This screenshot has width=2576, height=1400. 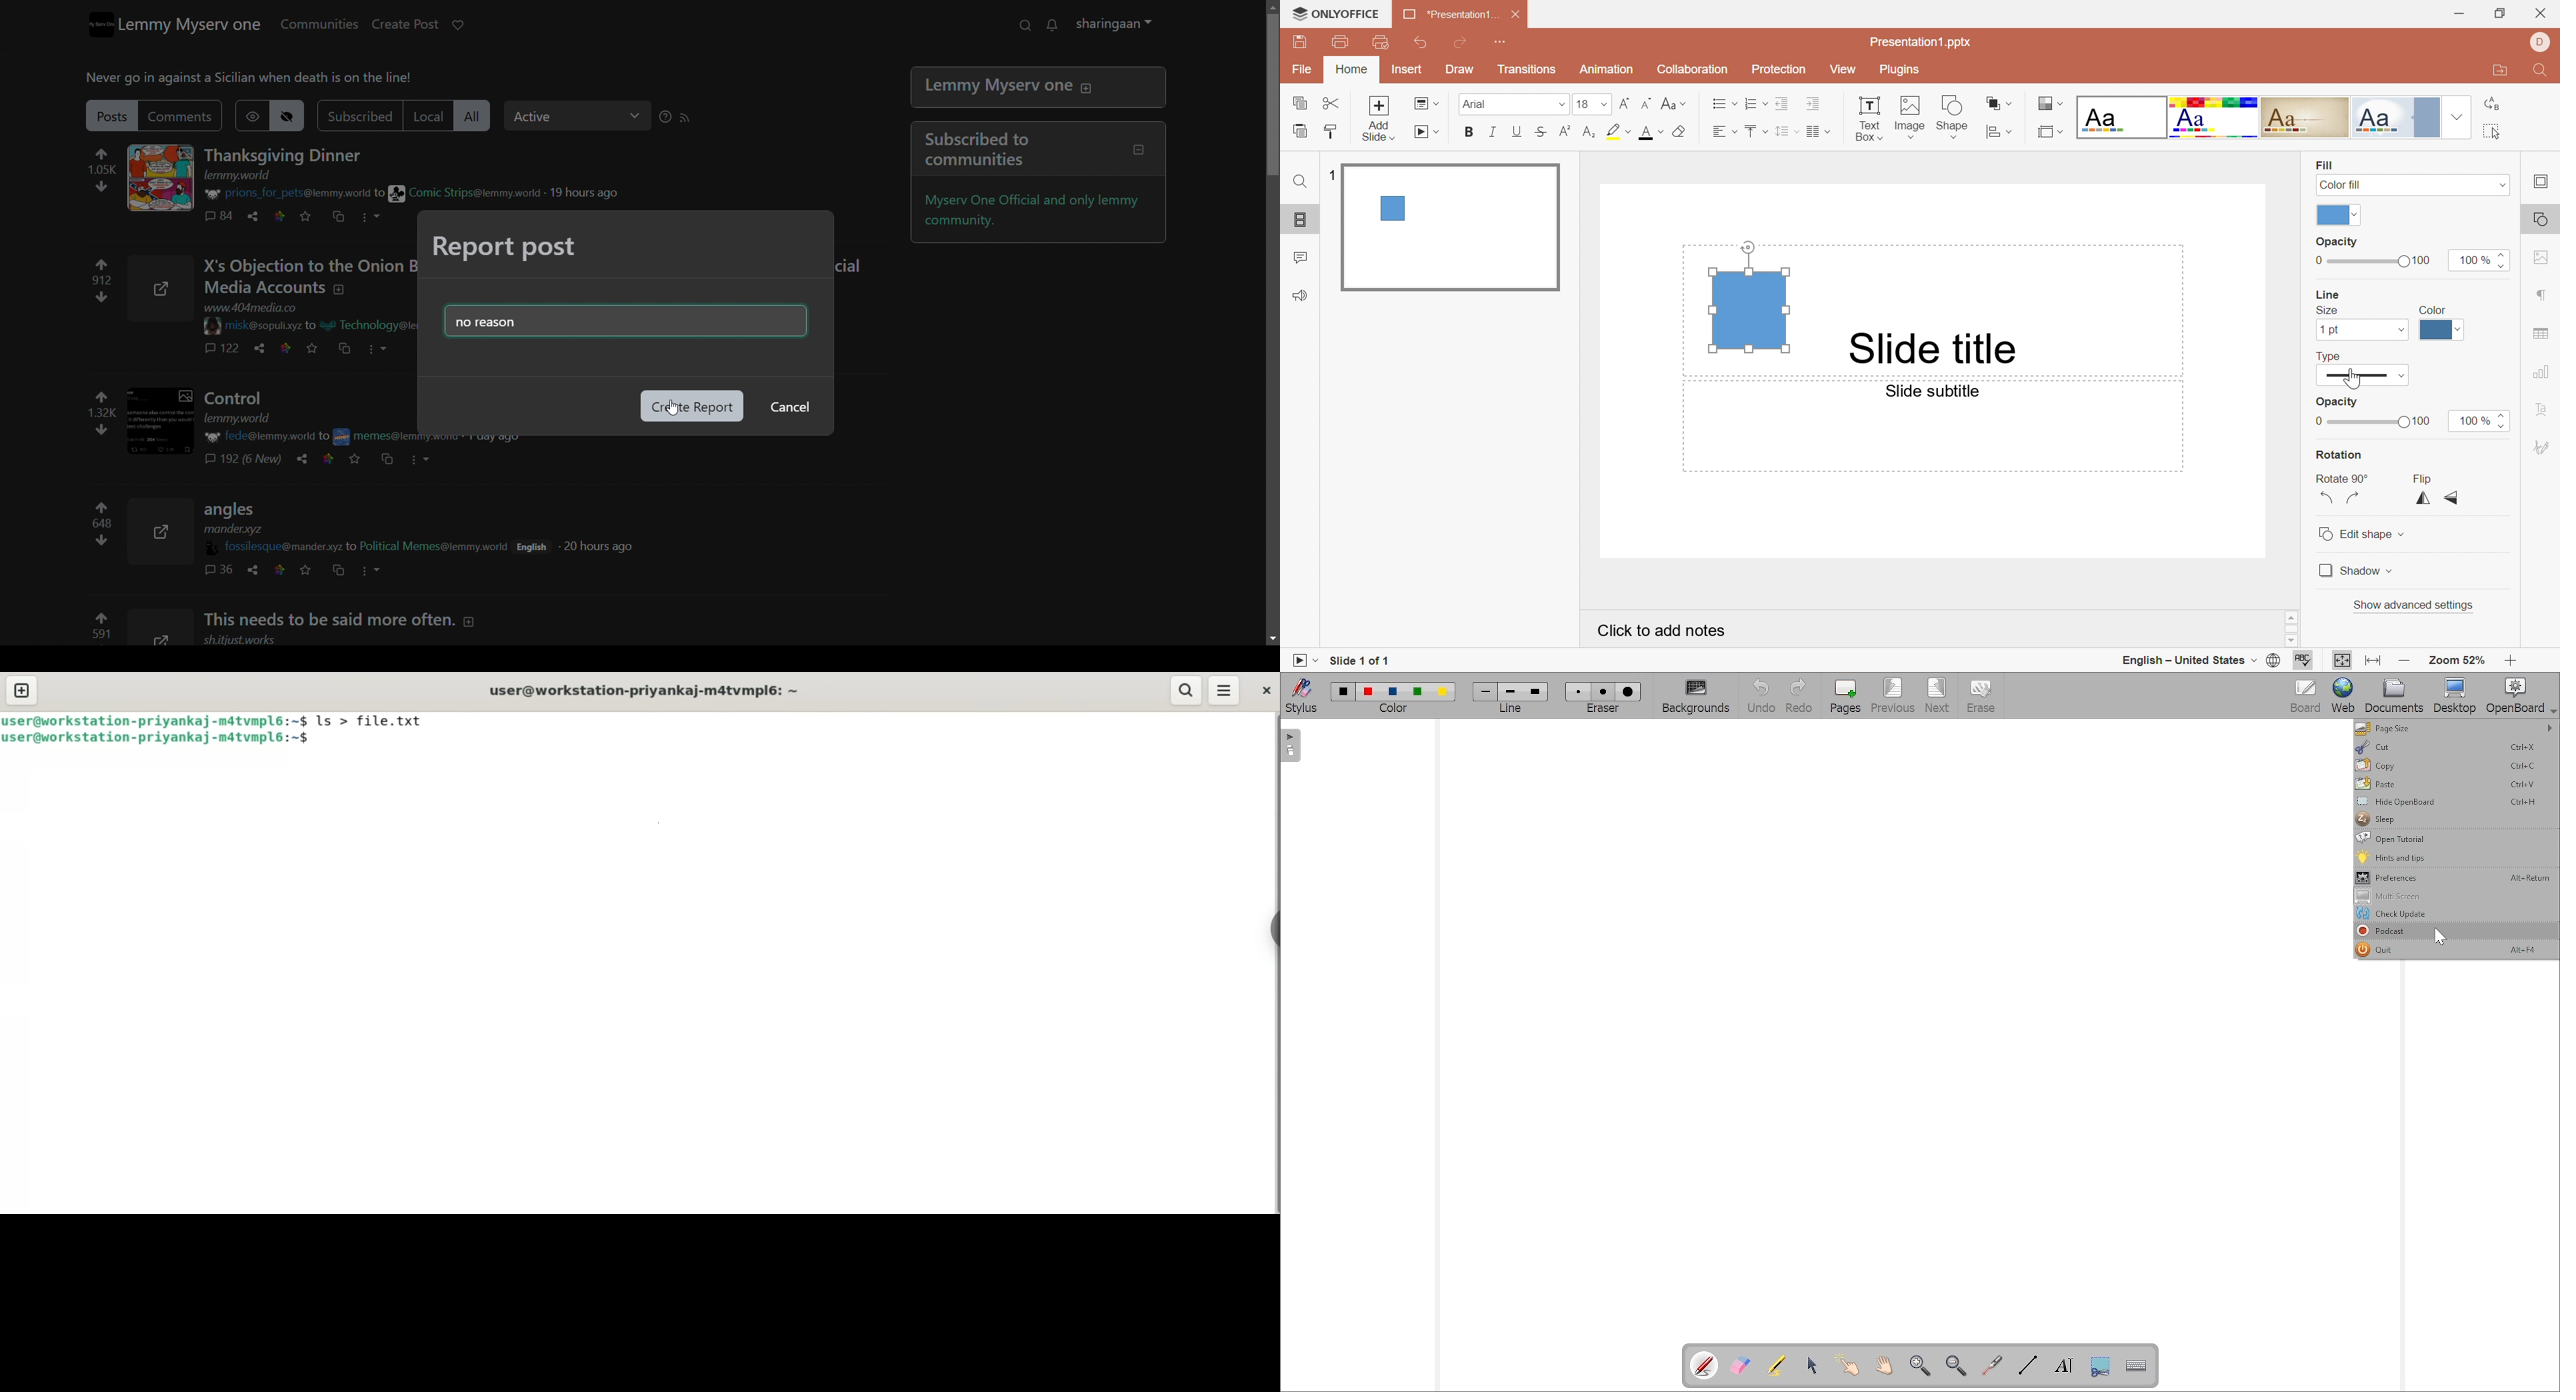 What do you see at coordinates (2470, 420) in the screenshot?
I see `100%` at bounding box center [2470, 420].